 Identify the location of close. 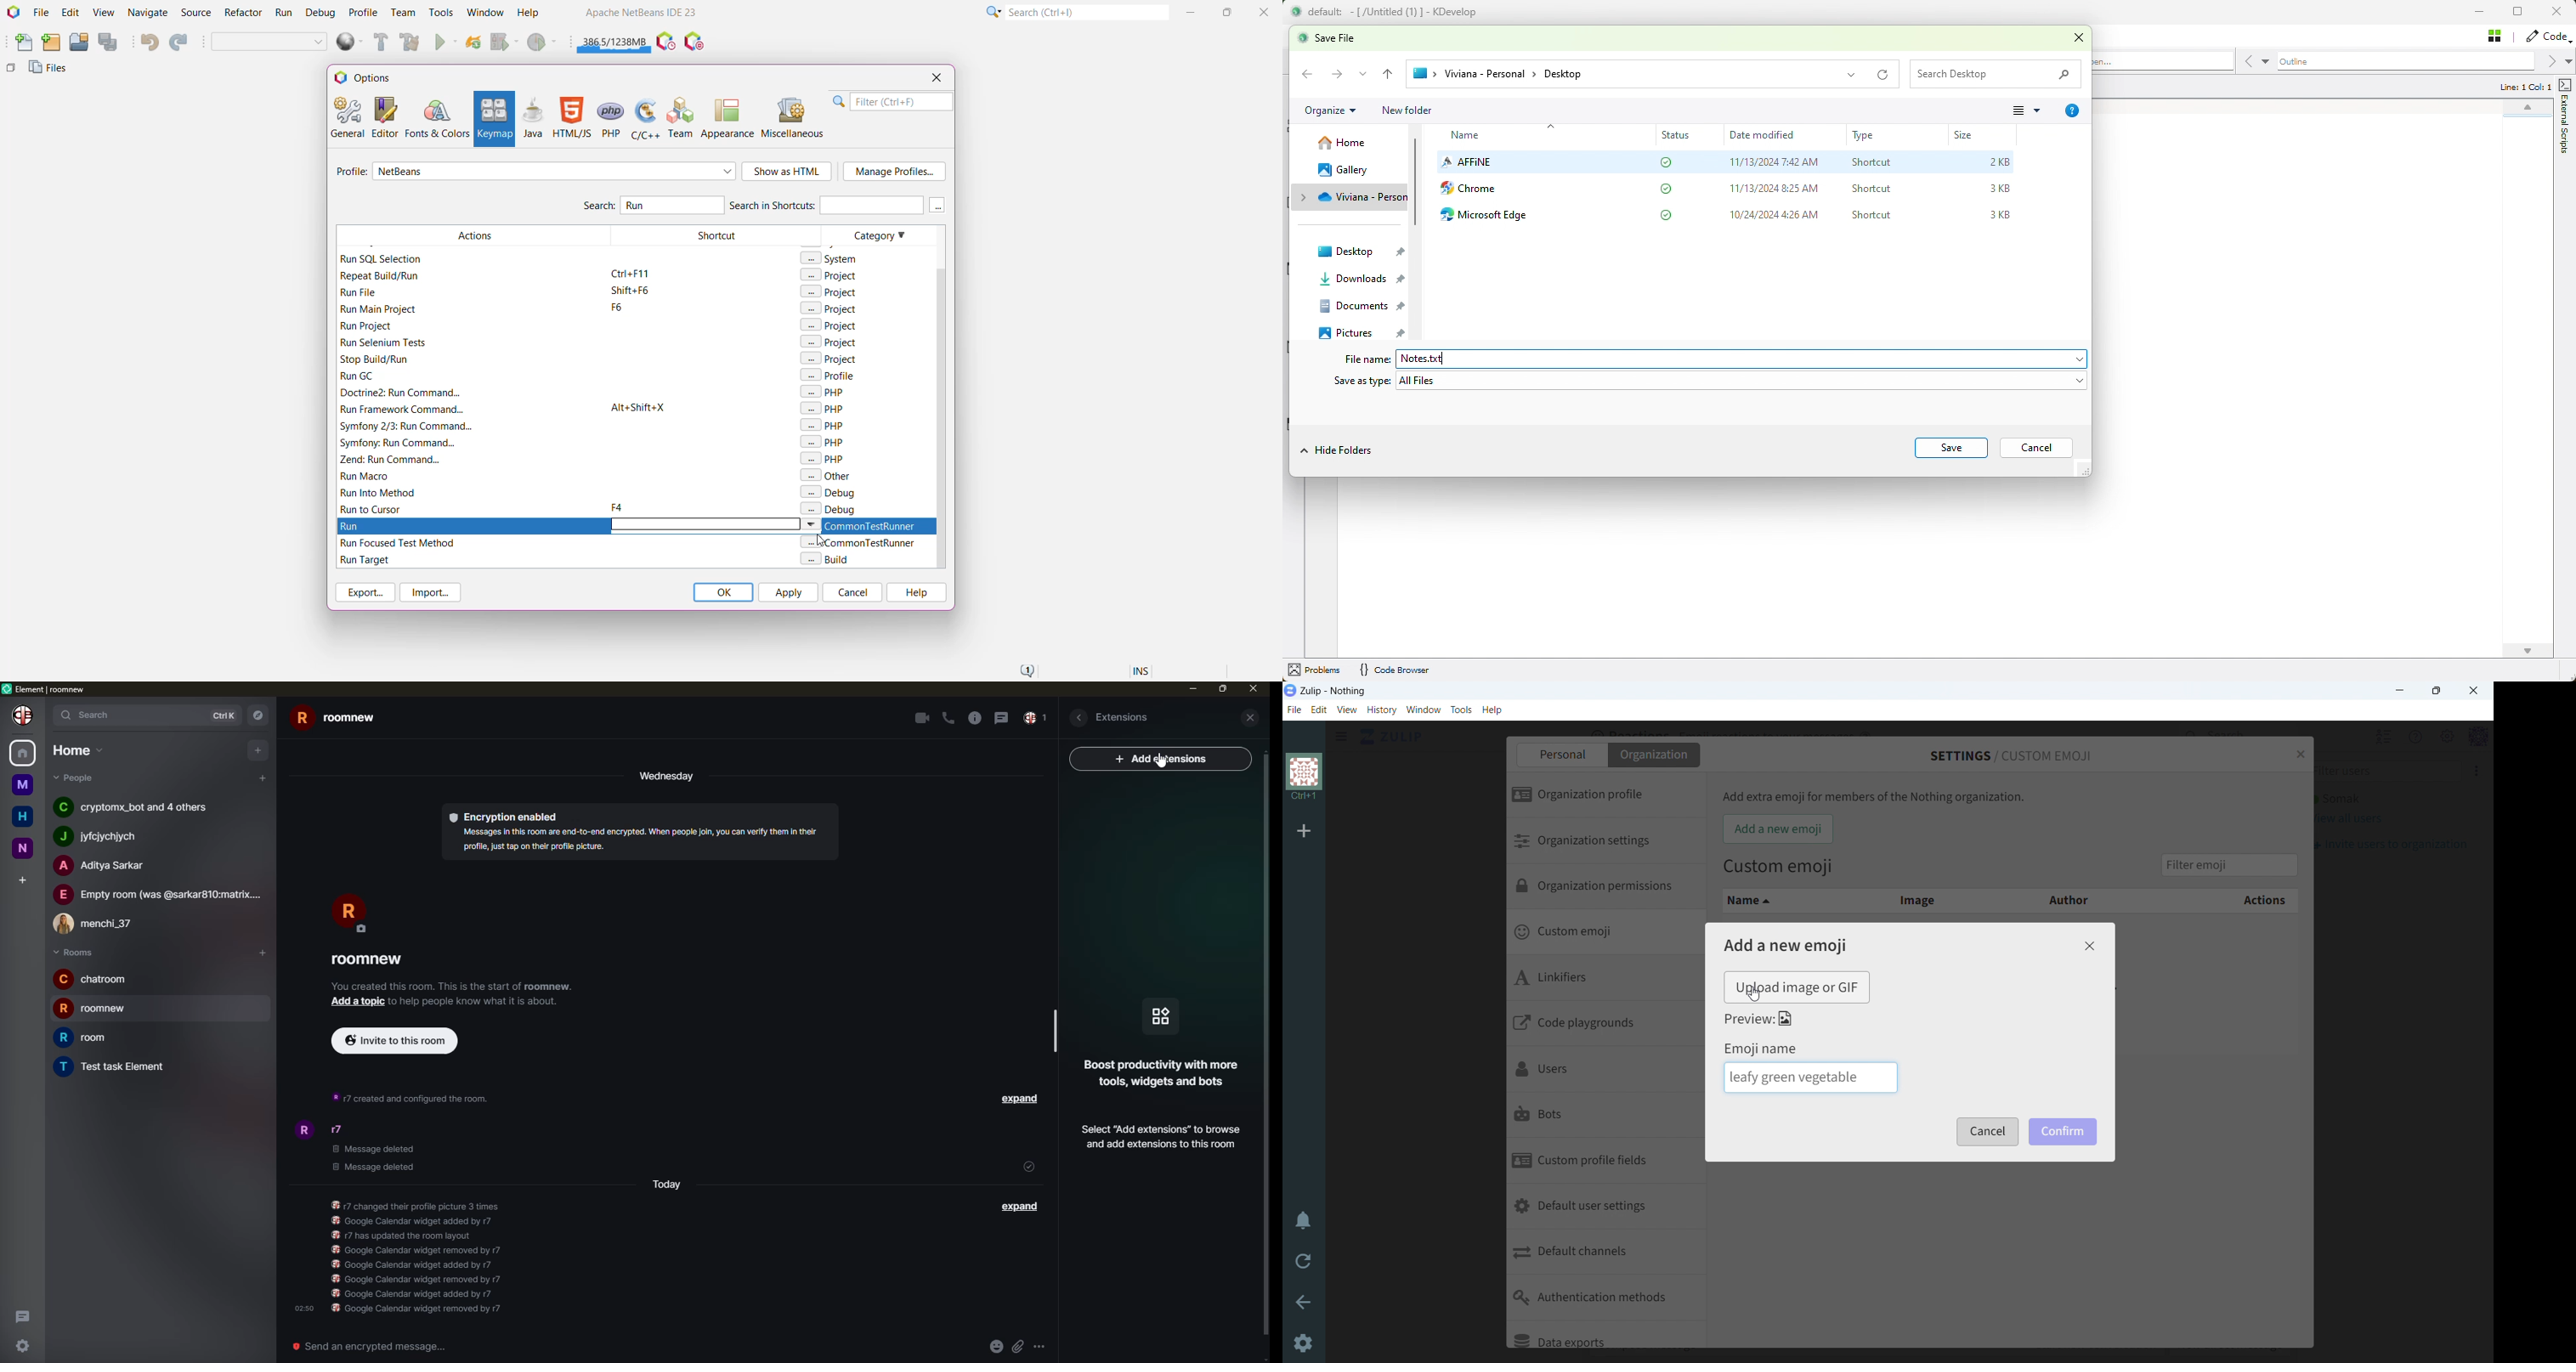
(2473, 691).